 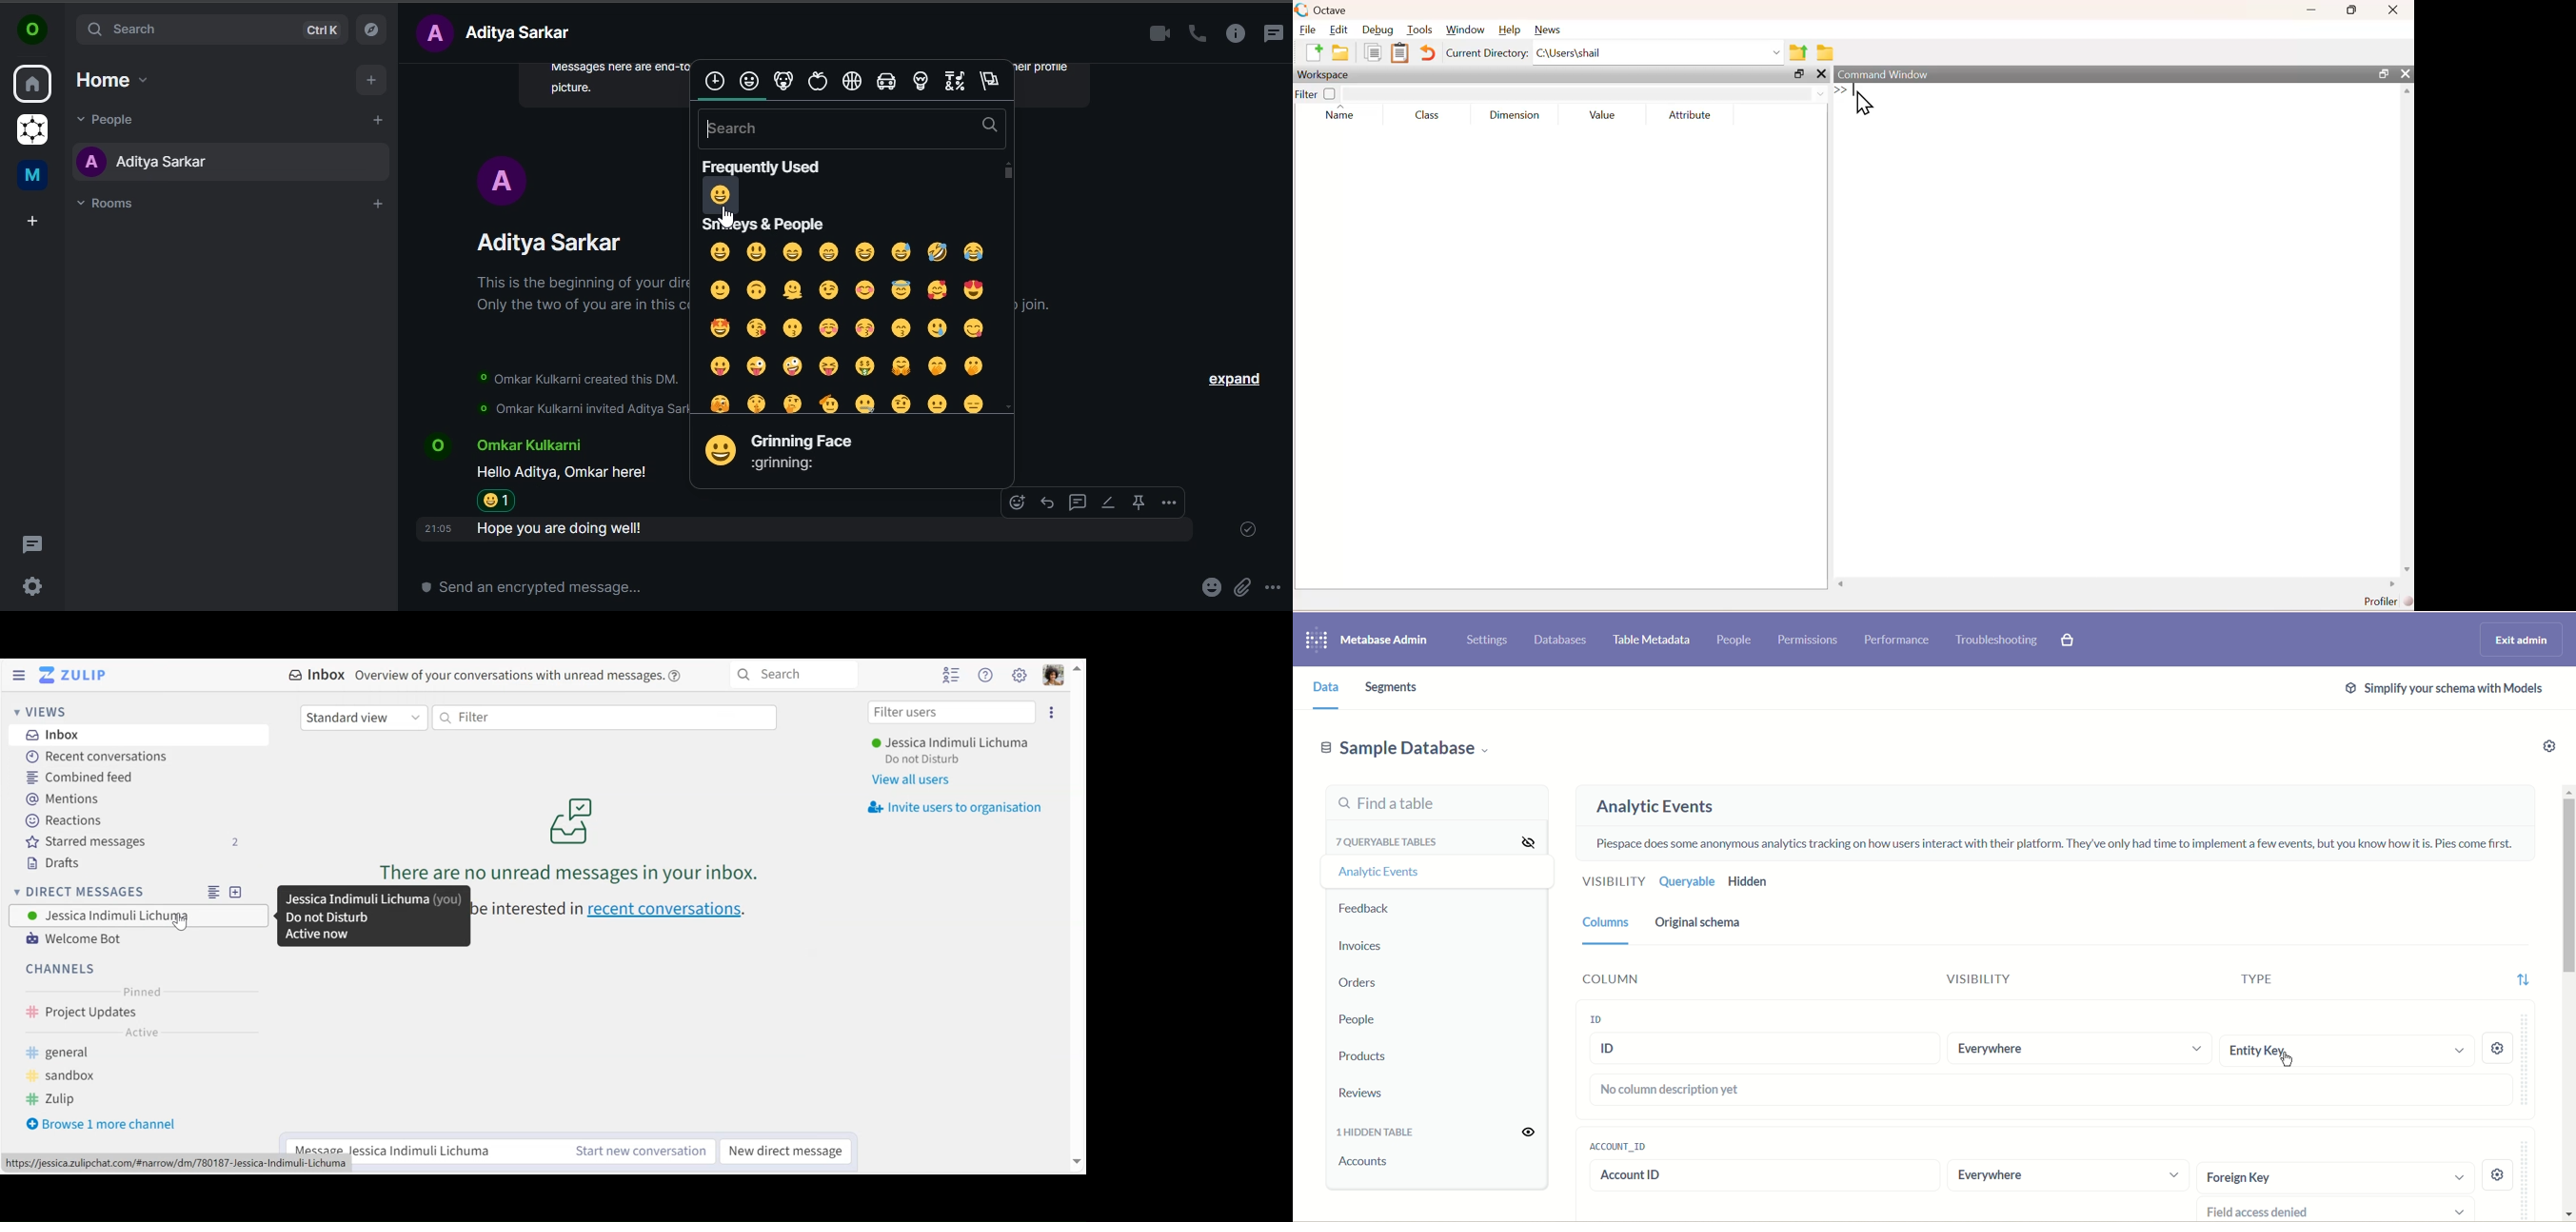 I want to click on Browse directories, so click(x=1826, y=51).